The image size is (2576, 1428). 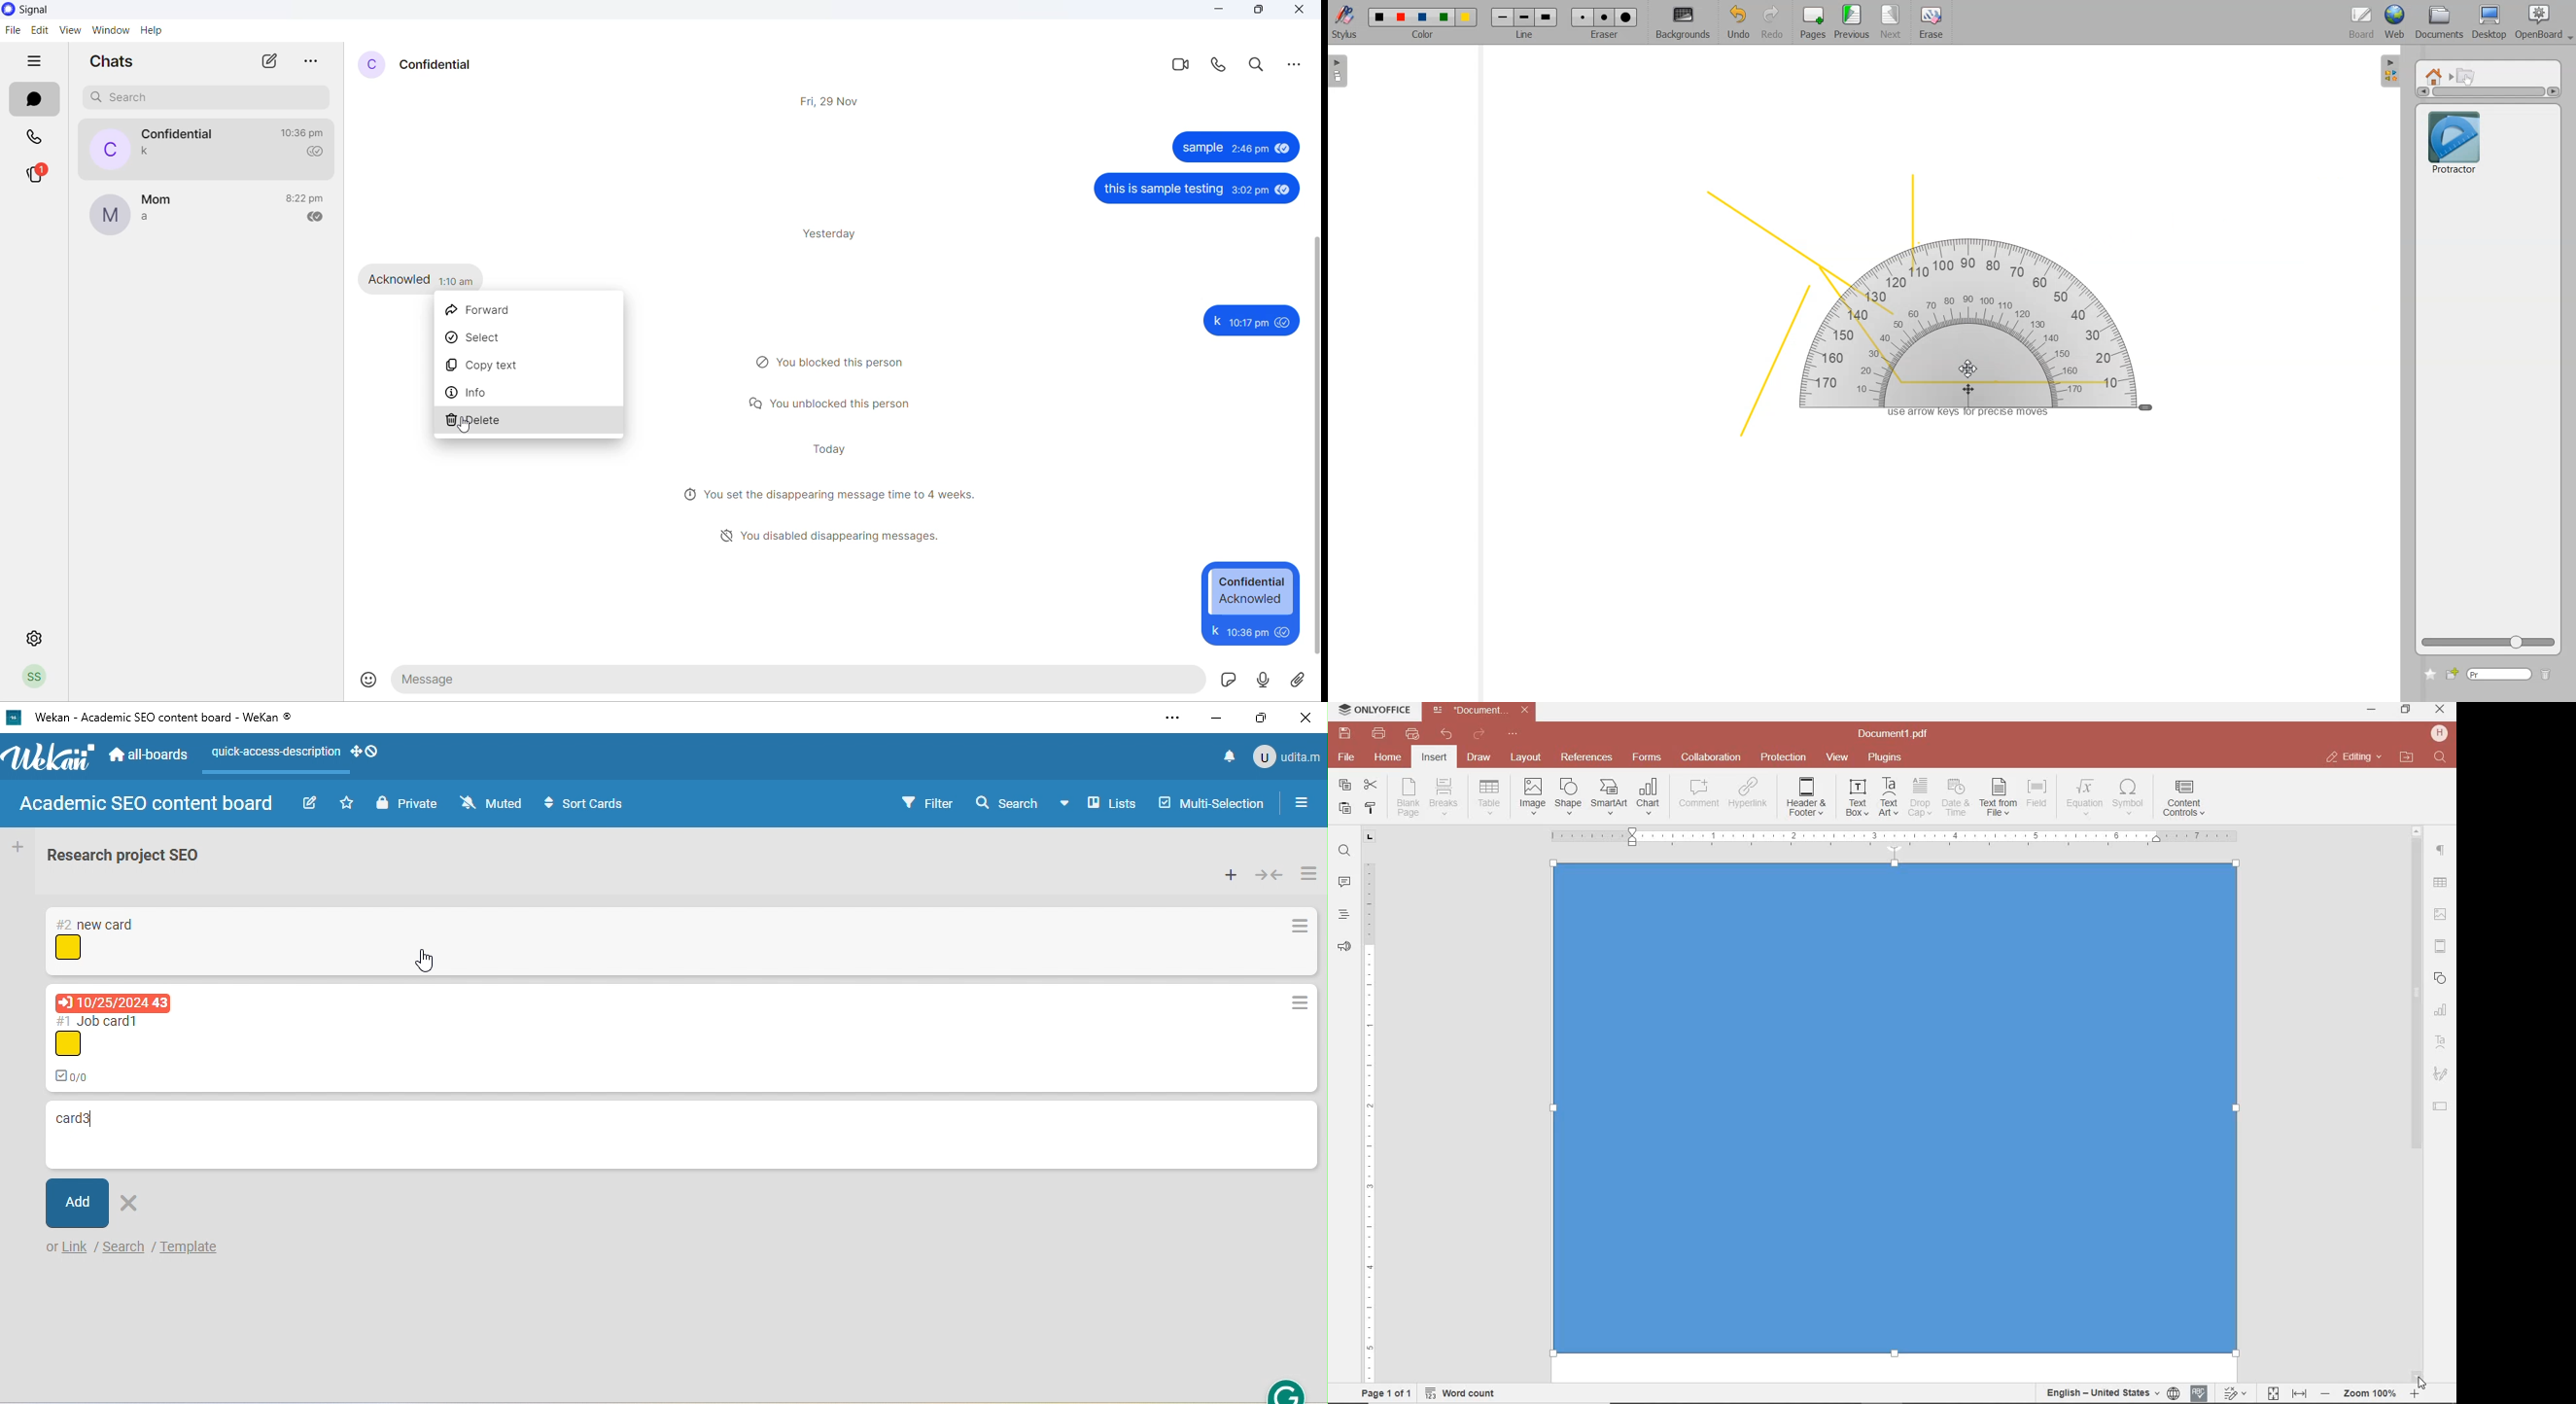 What do you see at coordinates (439, 66) in the screenshot?
I see `contact name` at bounding box center [439, 66].